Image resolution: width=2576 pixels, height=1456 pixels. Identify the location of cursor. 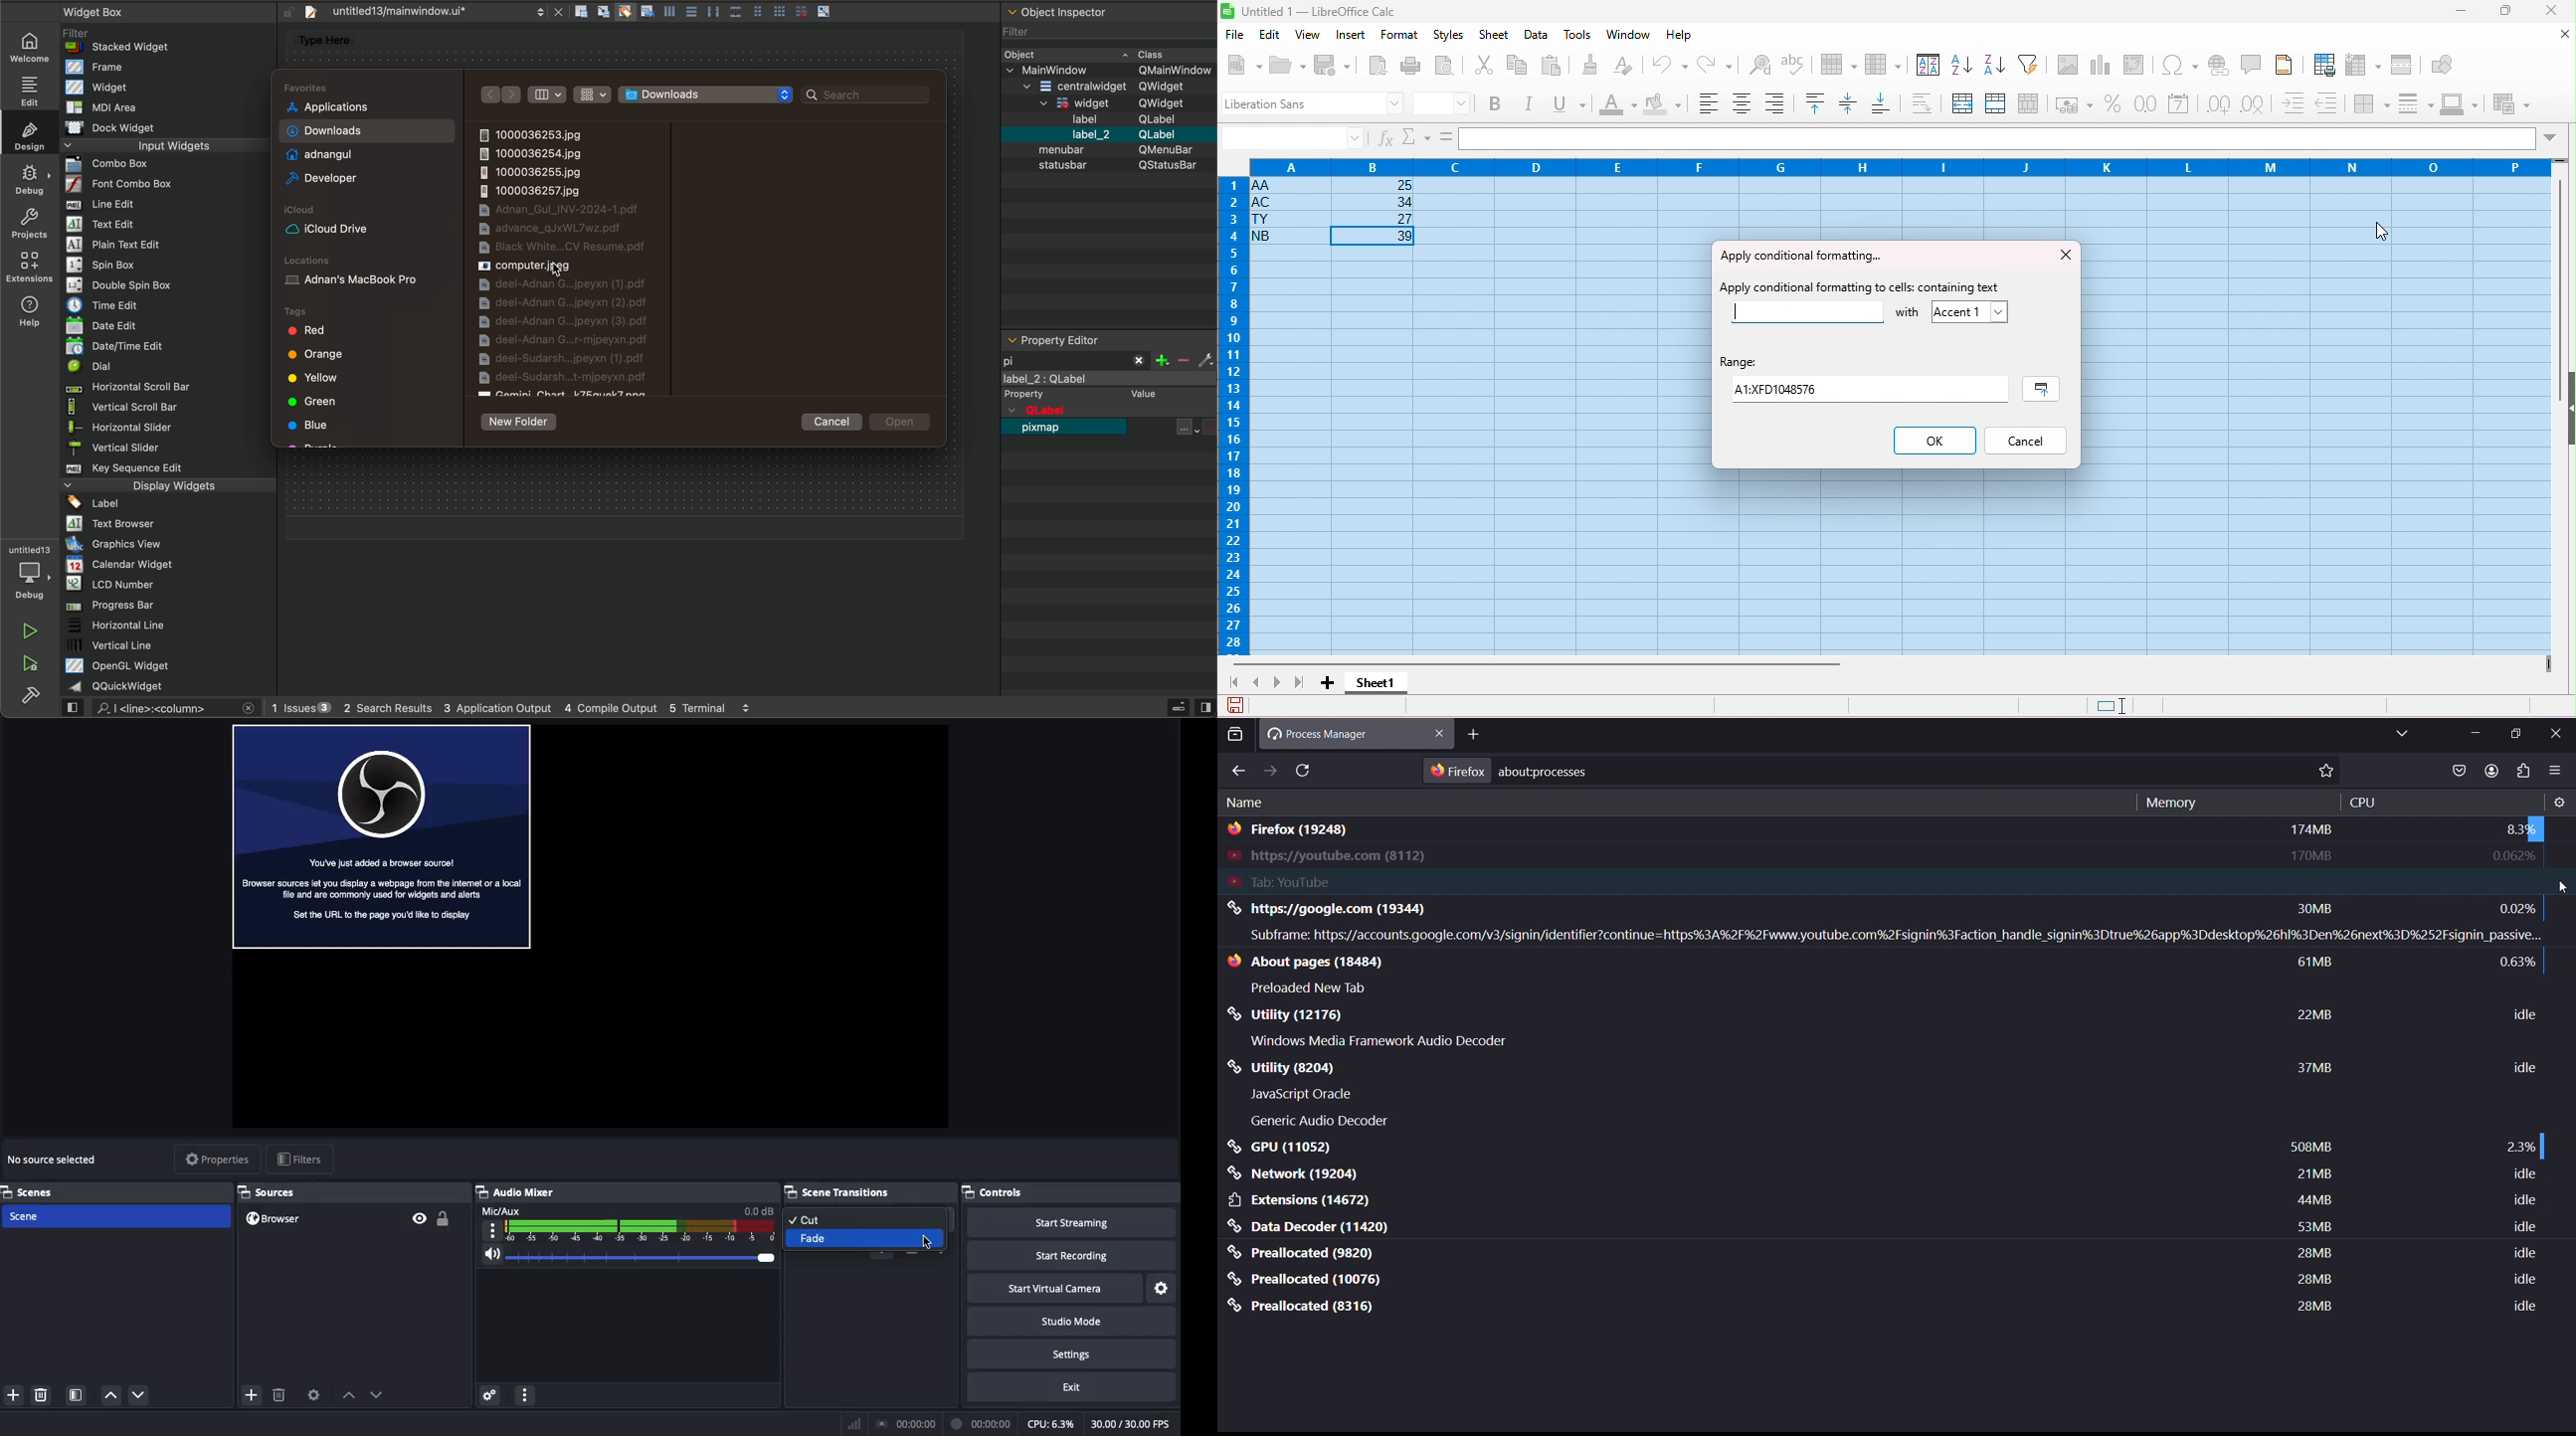
(930, 1245).